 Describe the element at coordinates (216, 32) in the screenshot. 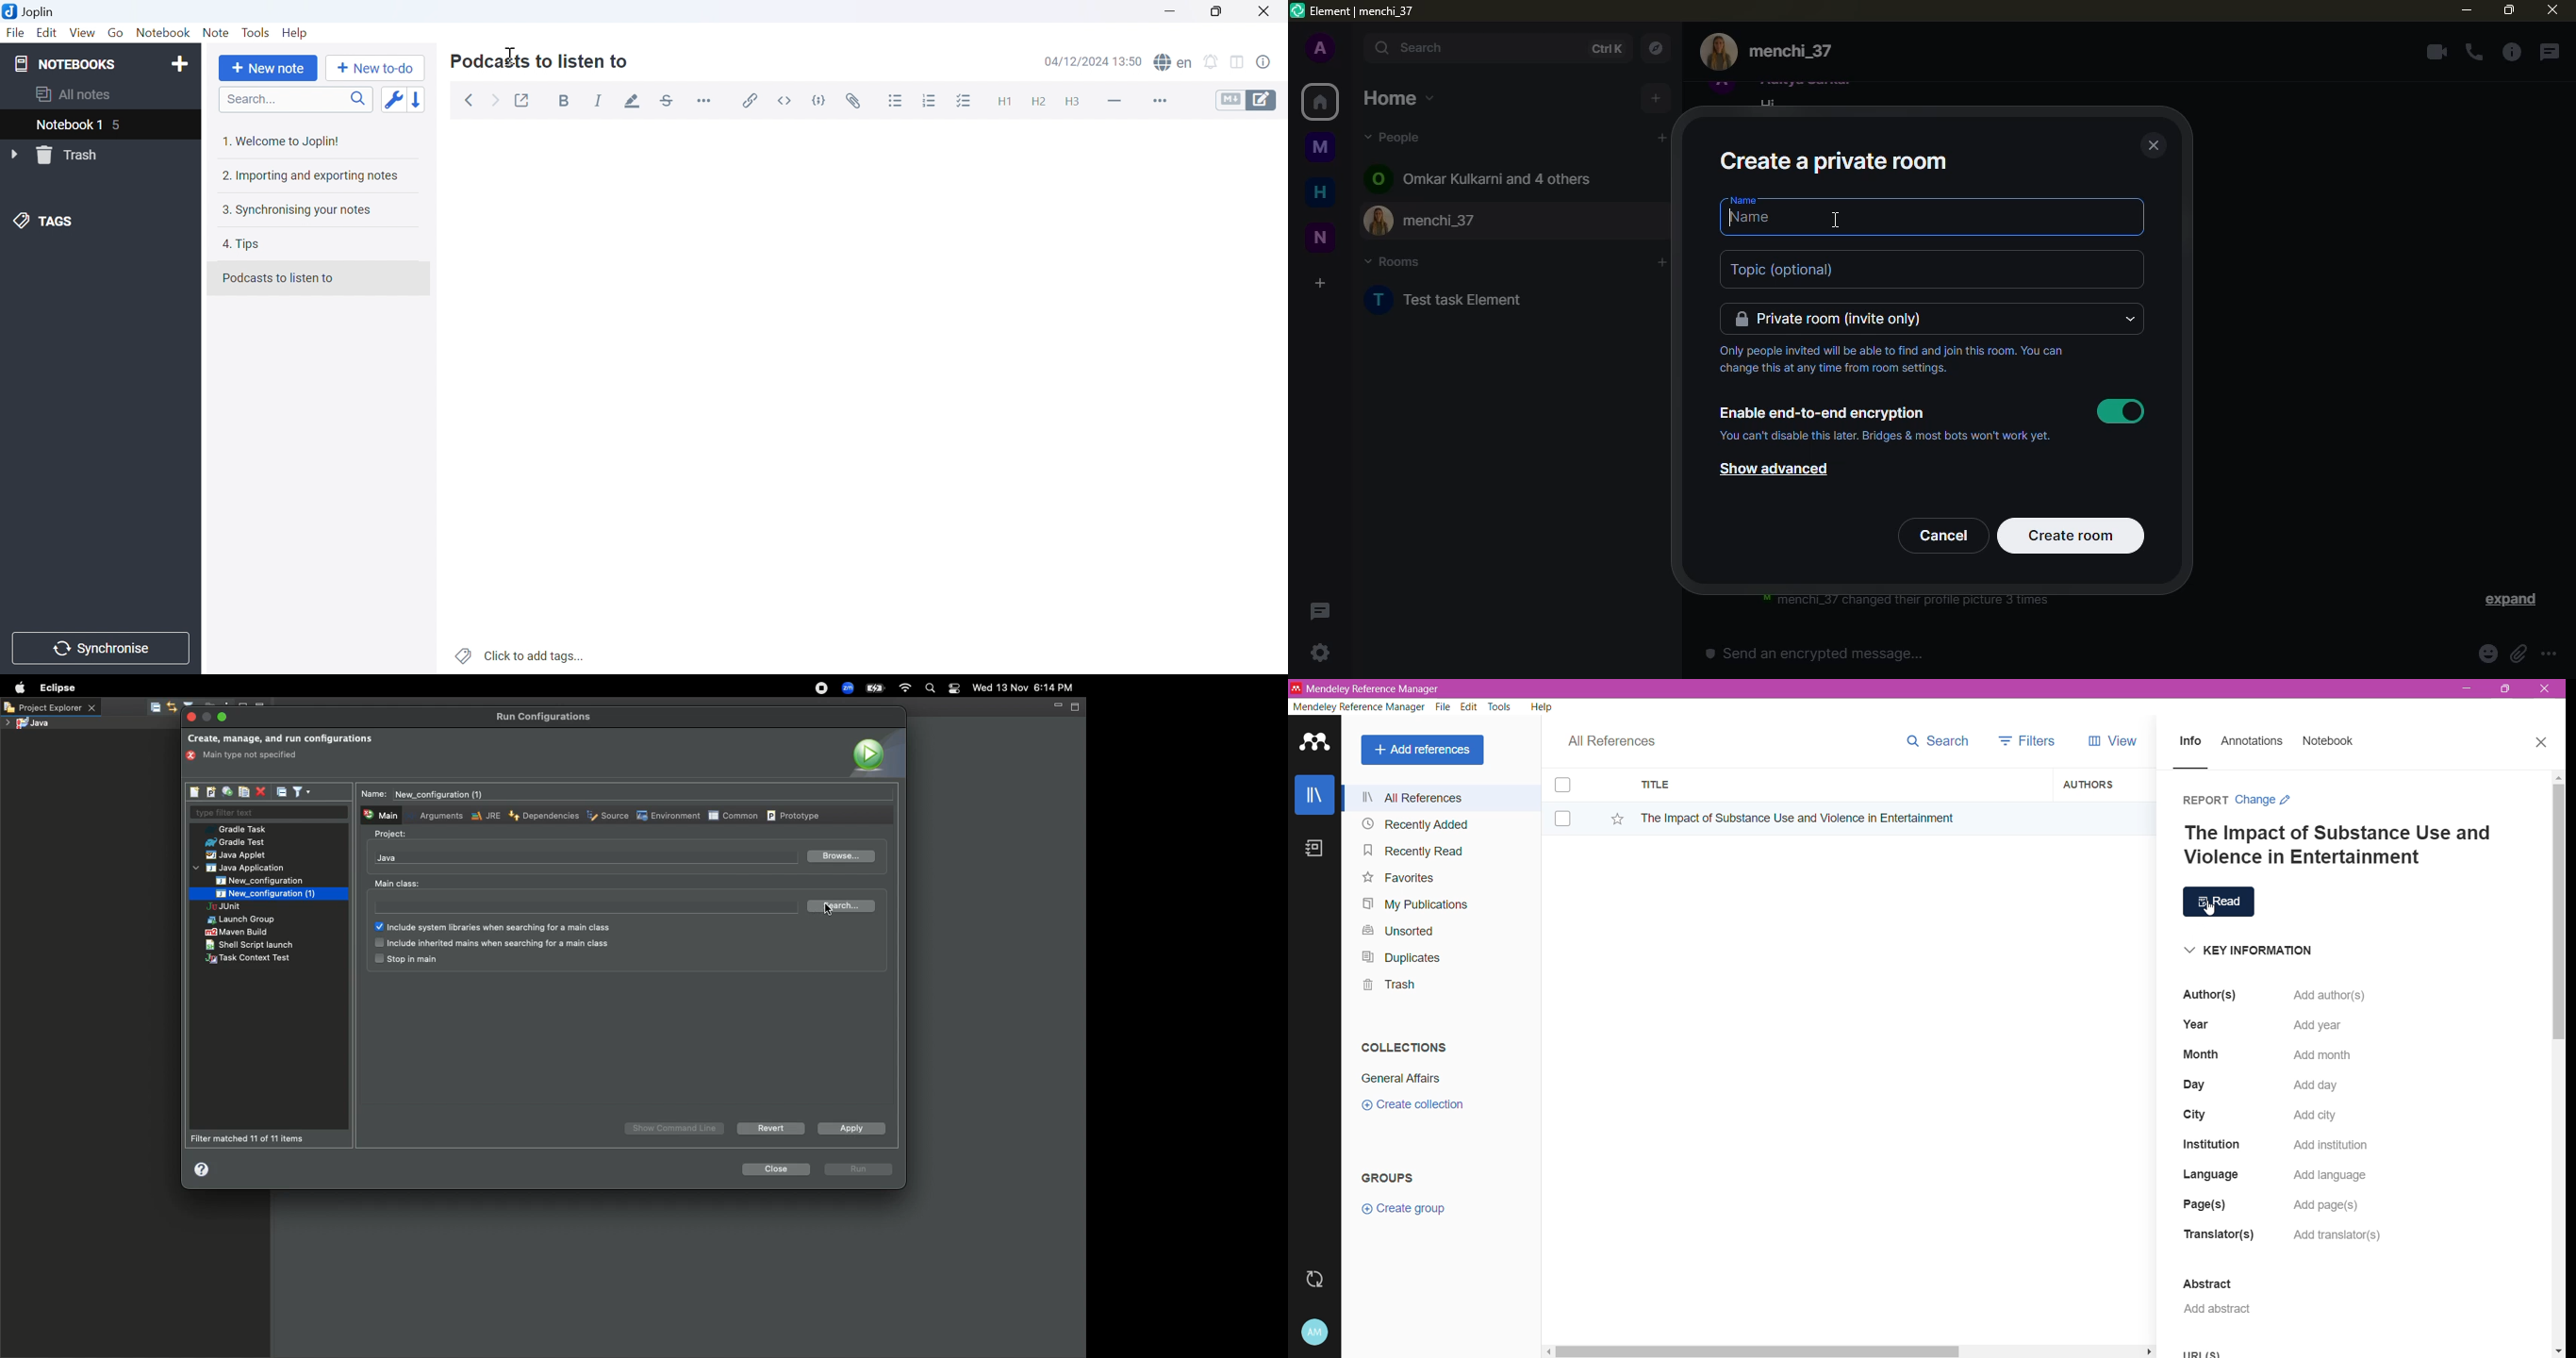

I see `Note` at that location.